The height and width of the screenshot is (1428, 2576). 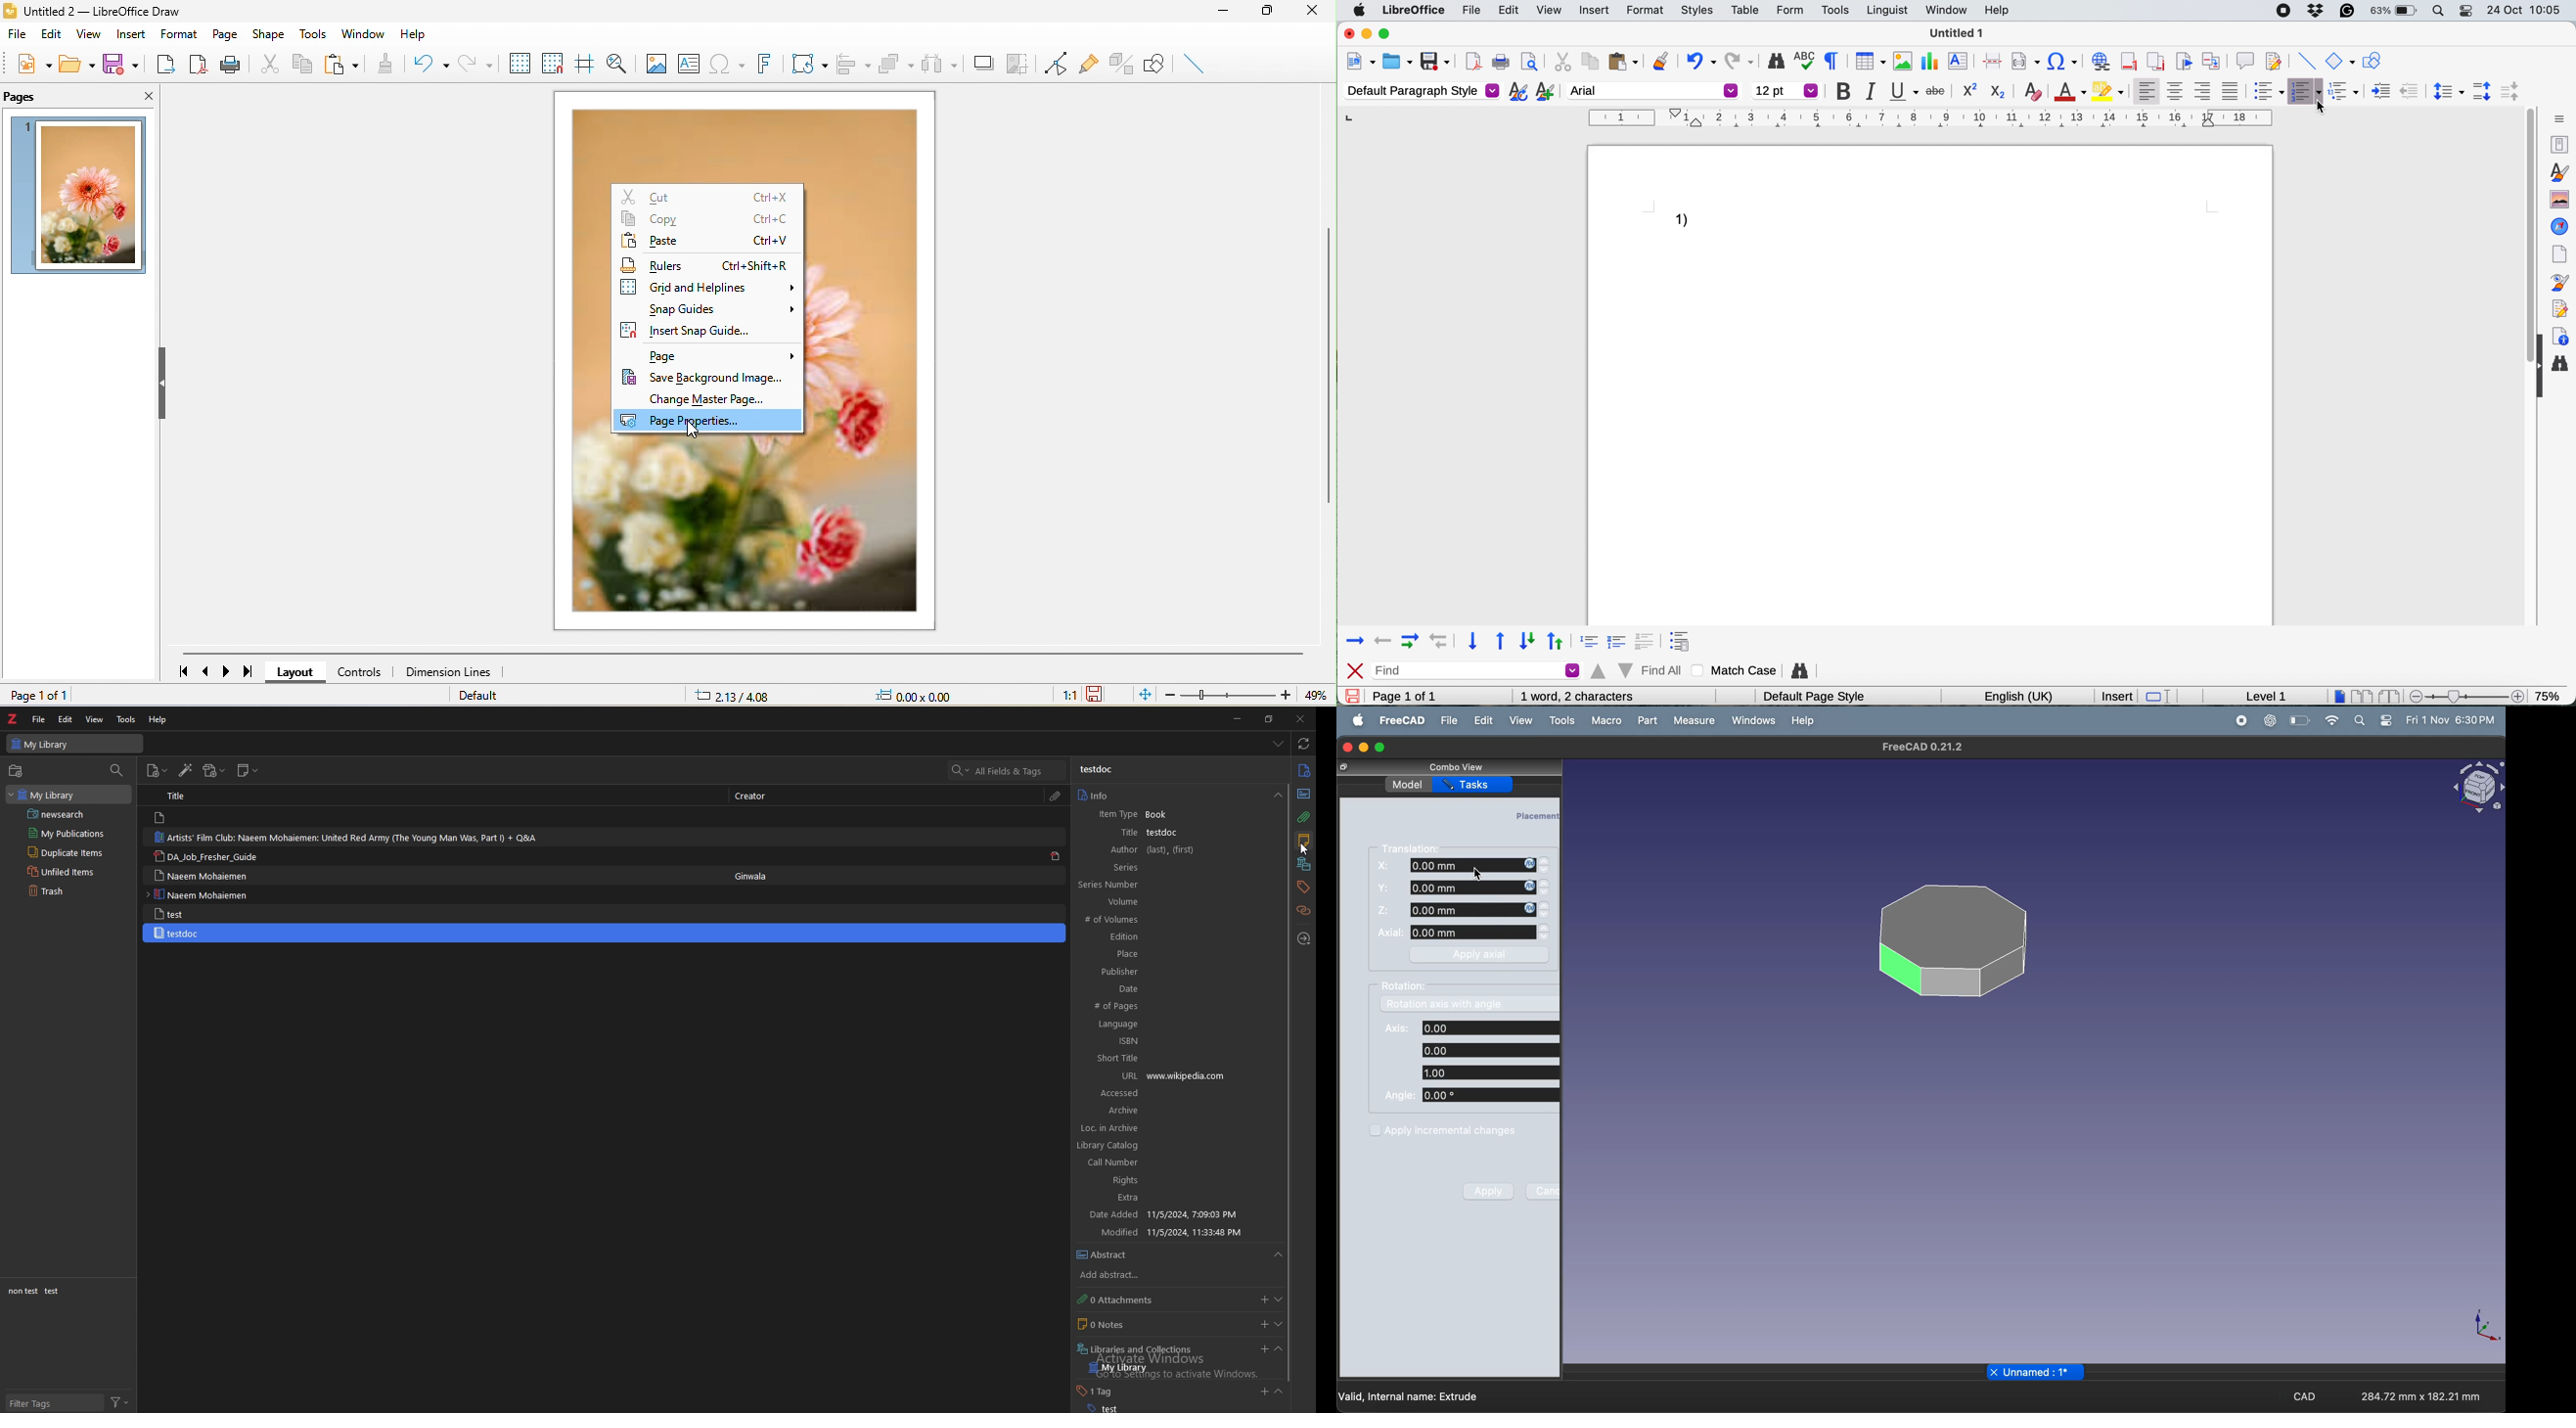 What do you see at coordinates (1848, 92) in the screenshot?
I see `bold` at bounding box center [1848, 92].